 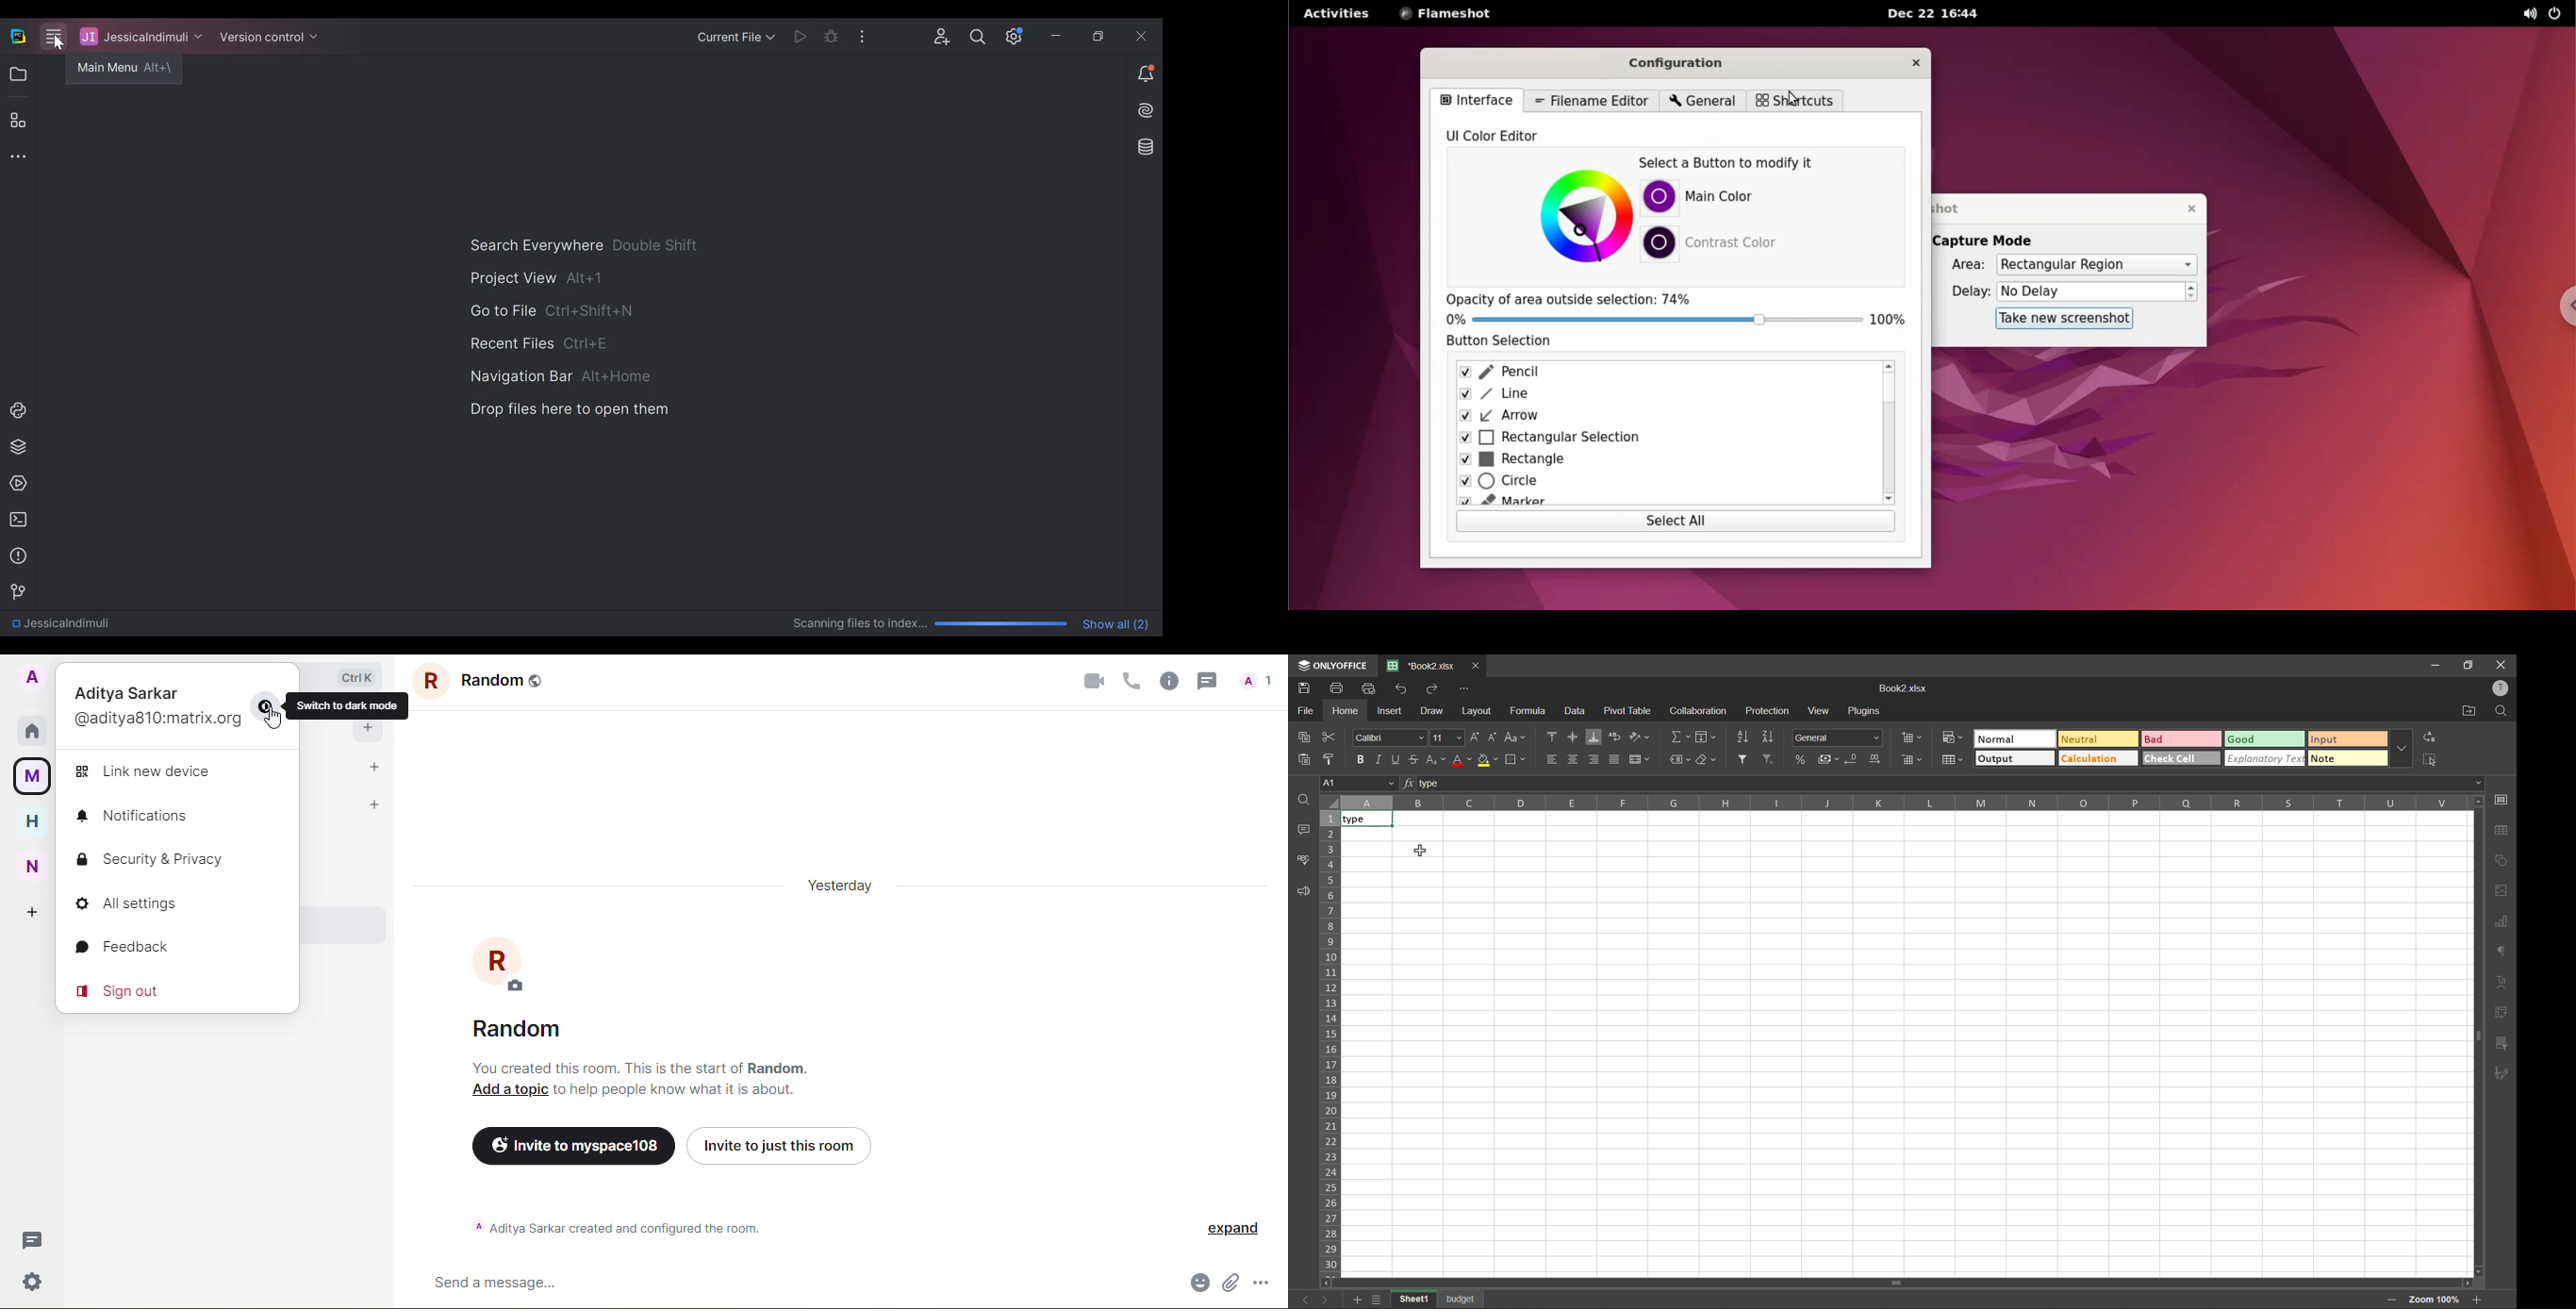 I want to click on protection, so click(x=1769, y=710).